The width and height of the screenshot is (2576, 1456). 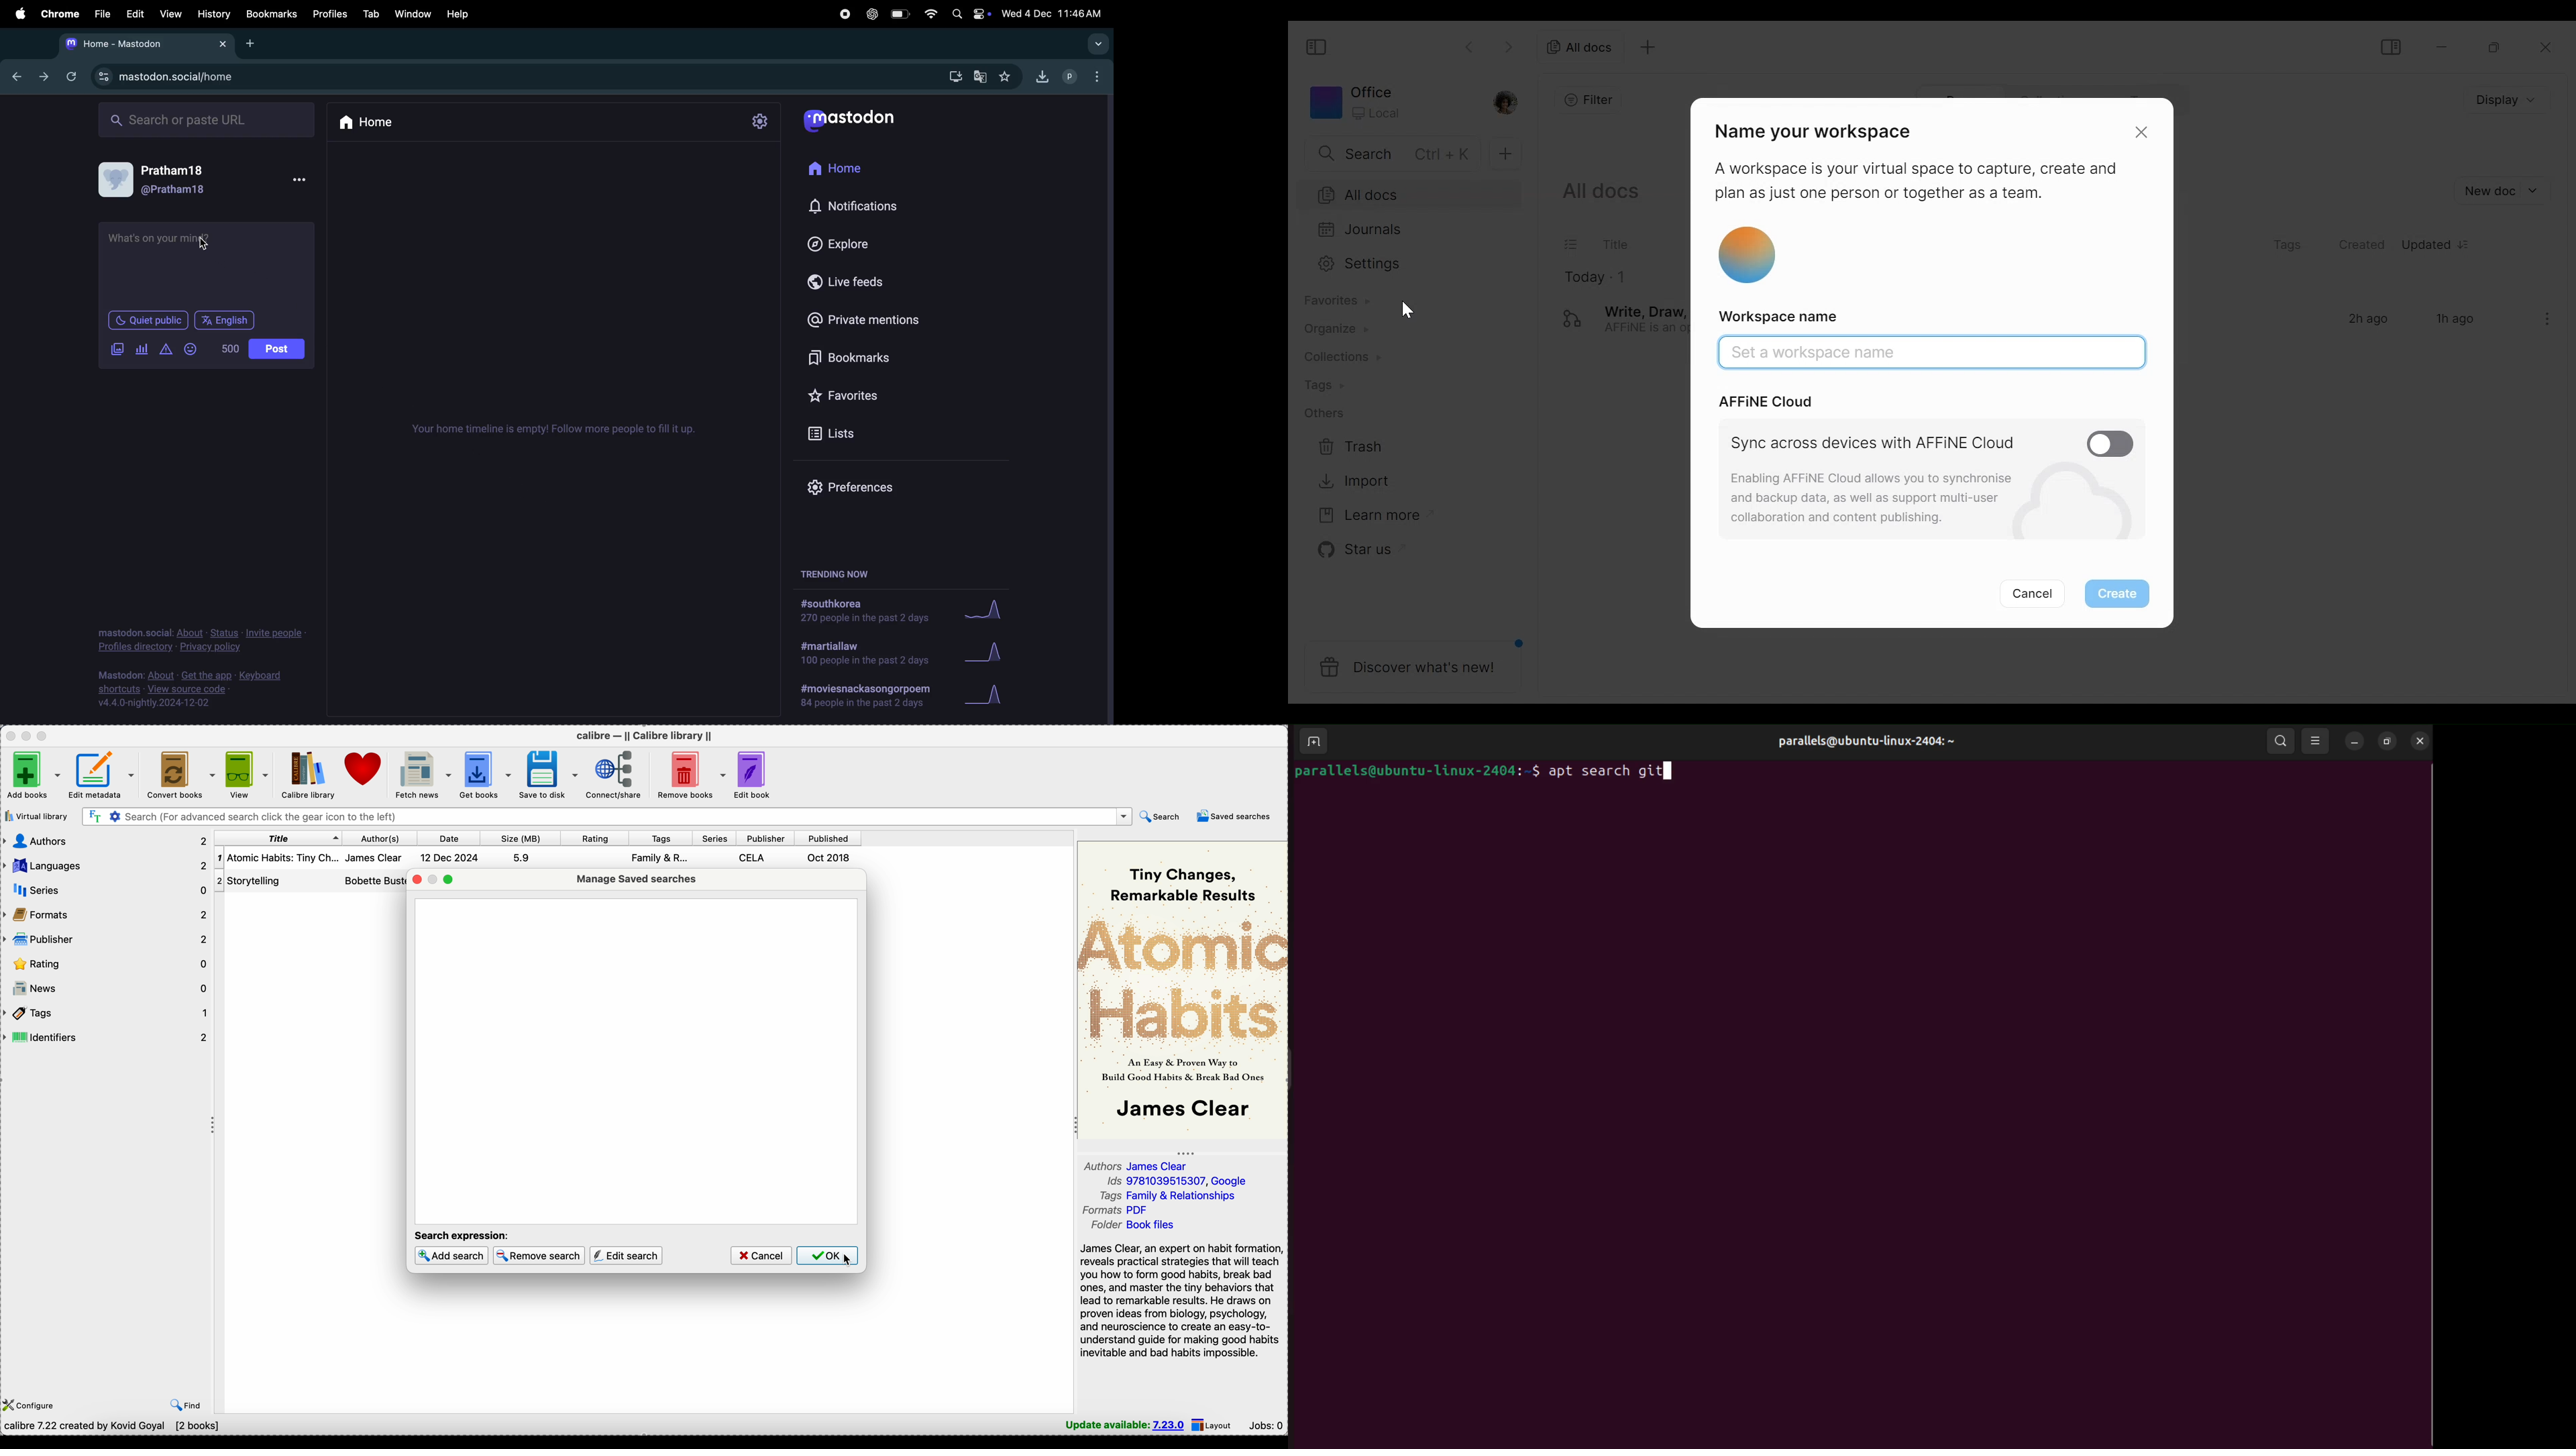 What do you see at coordinates (930, 13) in the screenshot?
I see `wifi` at bounding box center [930, 13].